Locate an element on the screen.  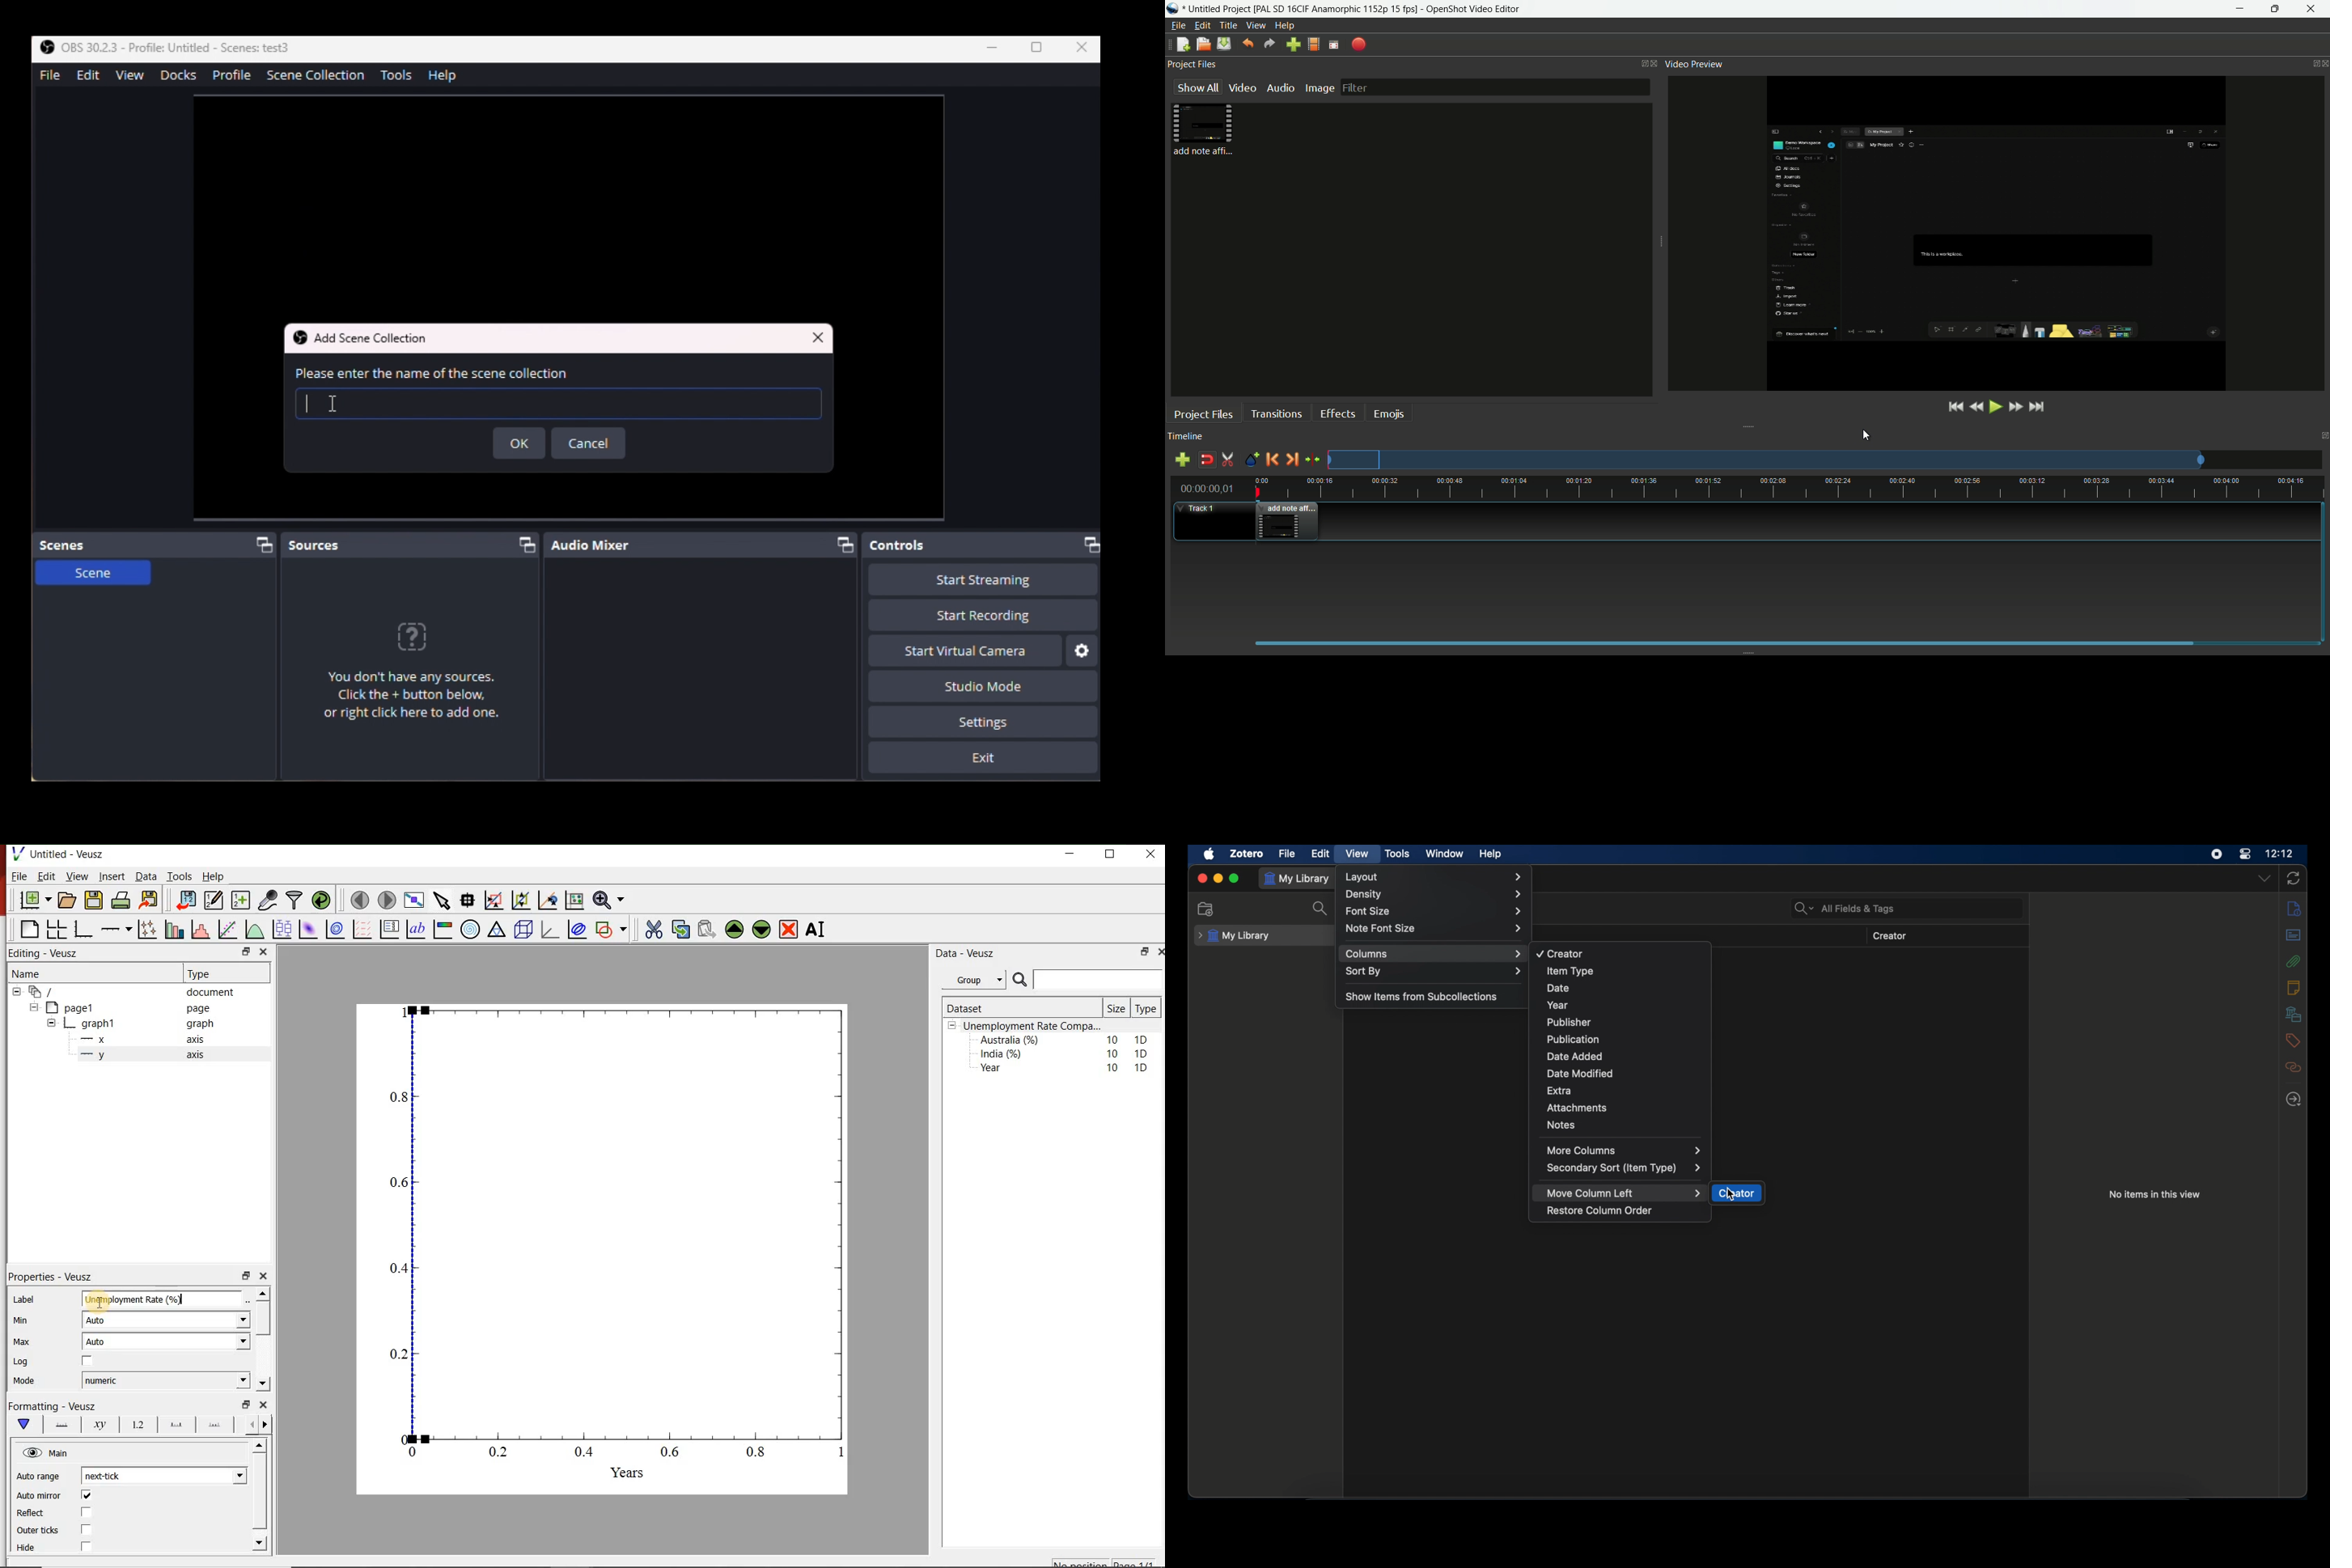
Start Recording is located at coordinates (981, 616).